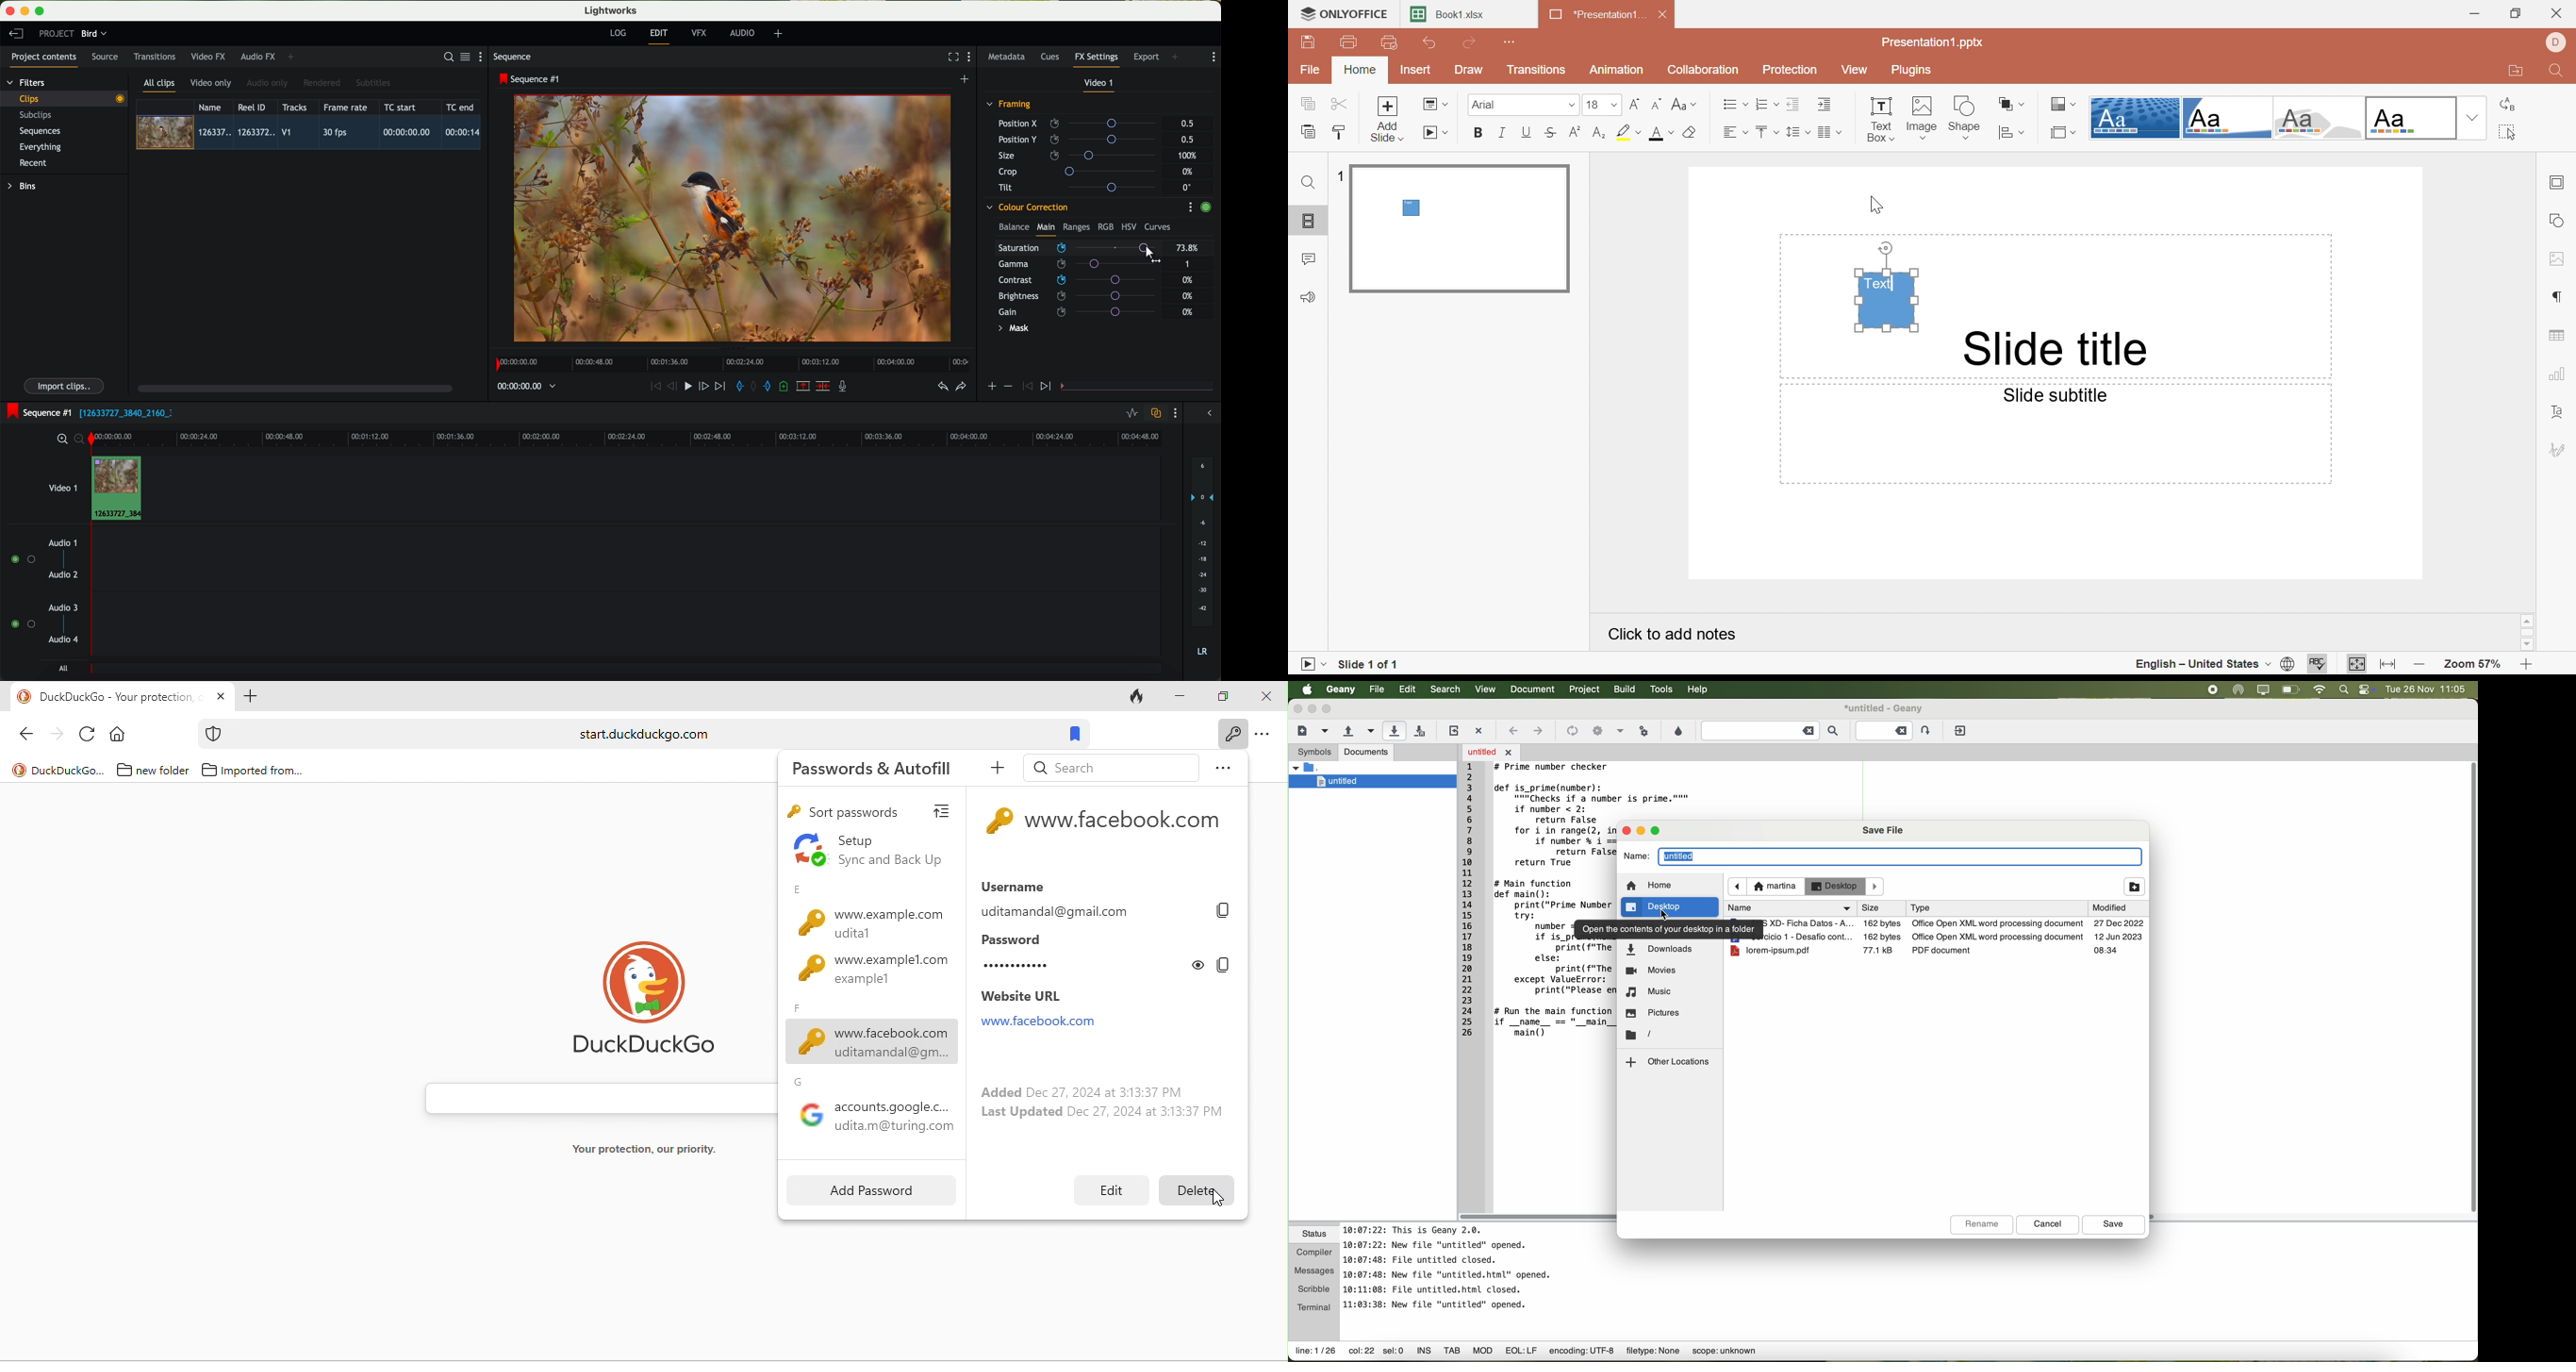 Image resolution: width=2576 pixels, height=1372 pixels. Describe the element at coordinates (1191, 207) in the screenshot. I see `show settings menu` at that location.